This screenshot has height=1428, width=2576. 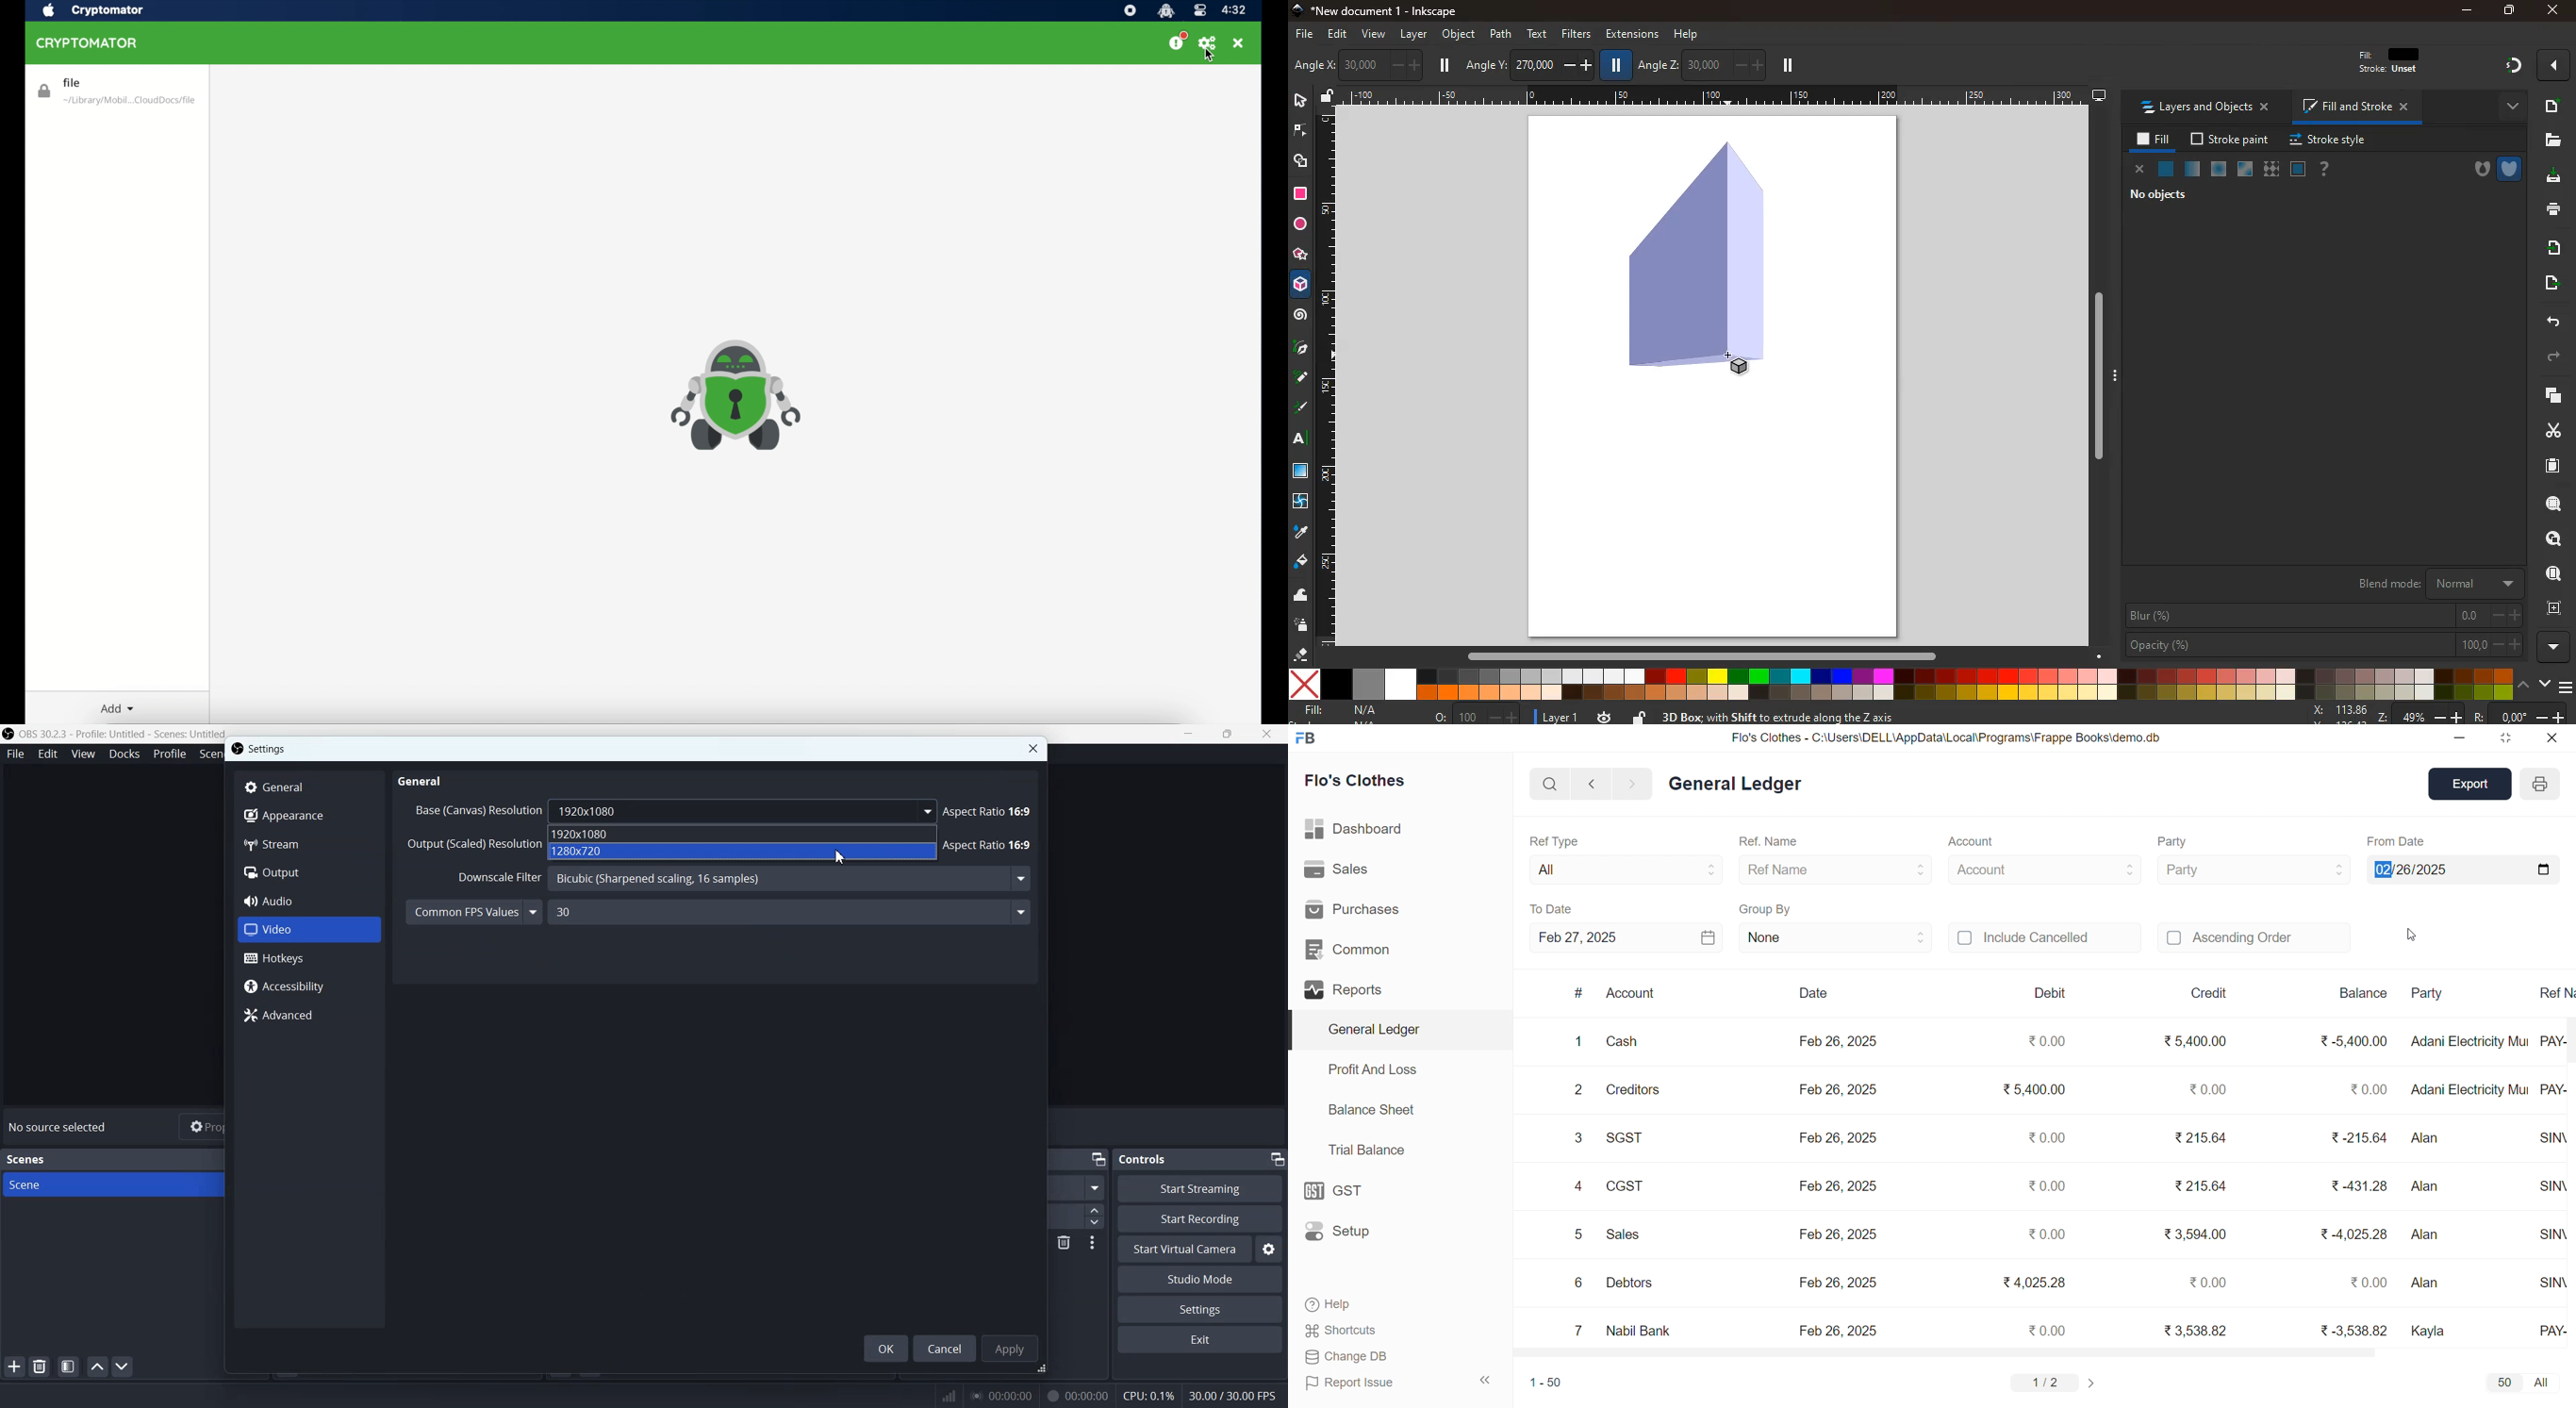 What do you see at coordinates (1276, 1158) in the screenshot?
I see `Minimize` at bounding box center [1276, 1158].